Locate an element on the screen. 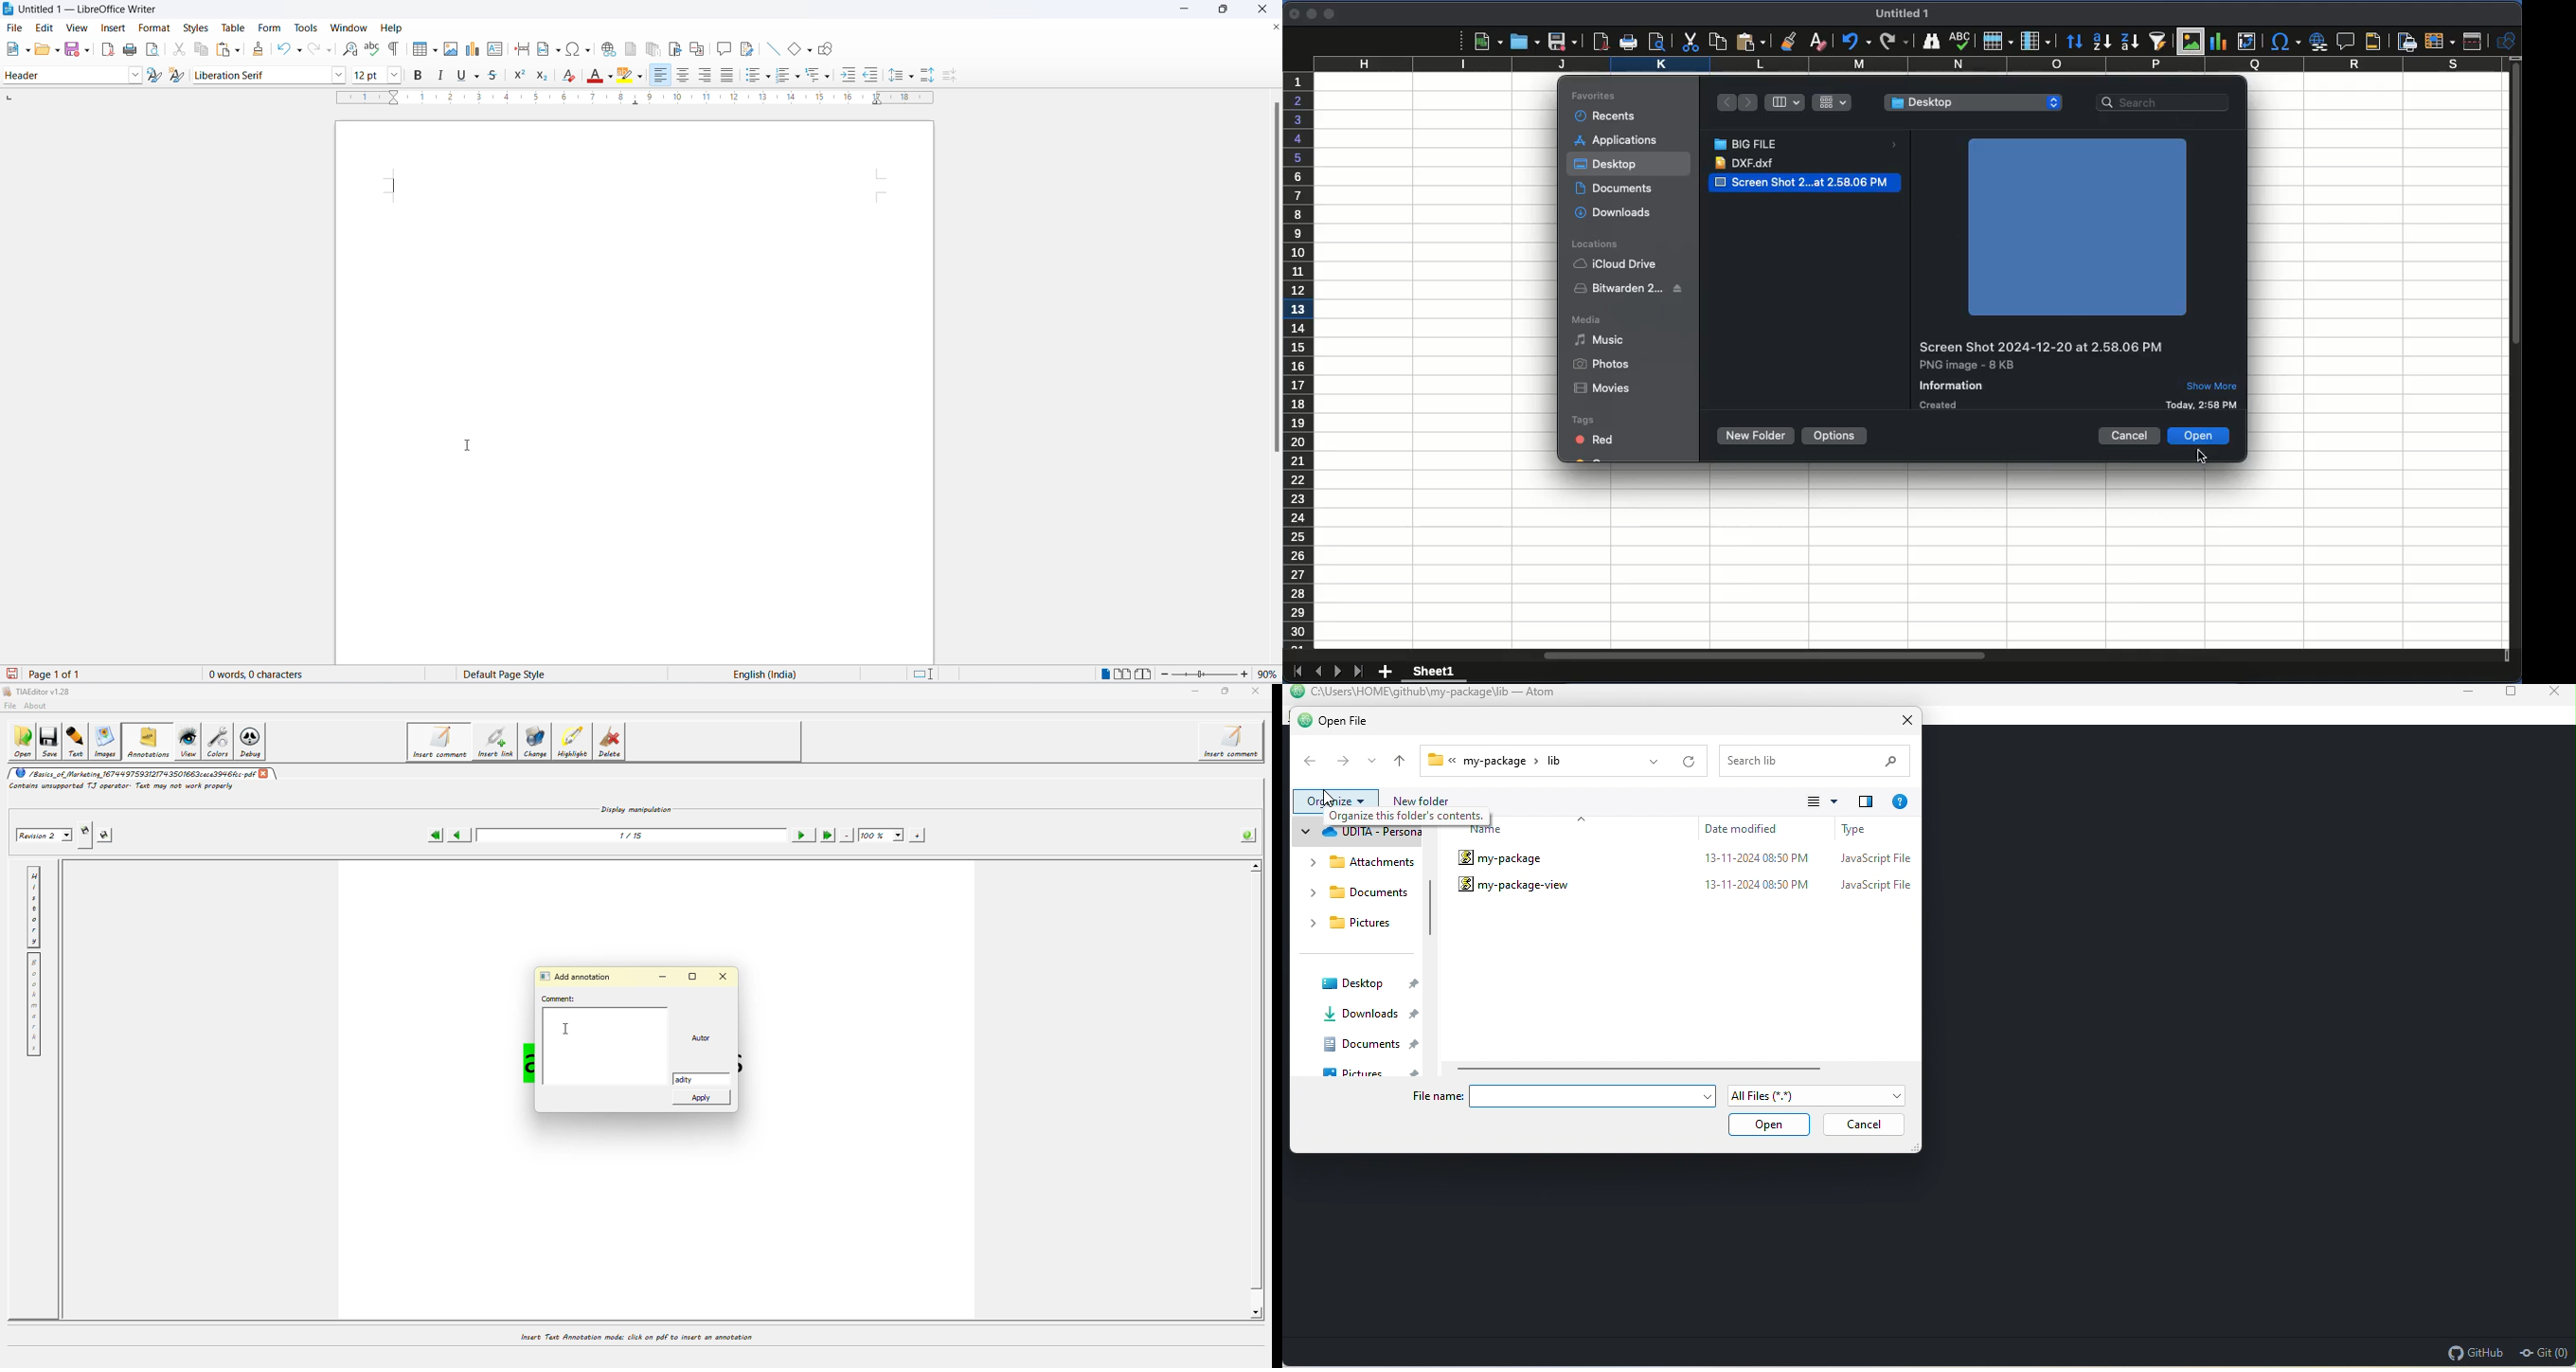  close is located at coordinates (1292, 13).